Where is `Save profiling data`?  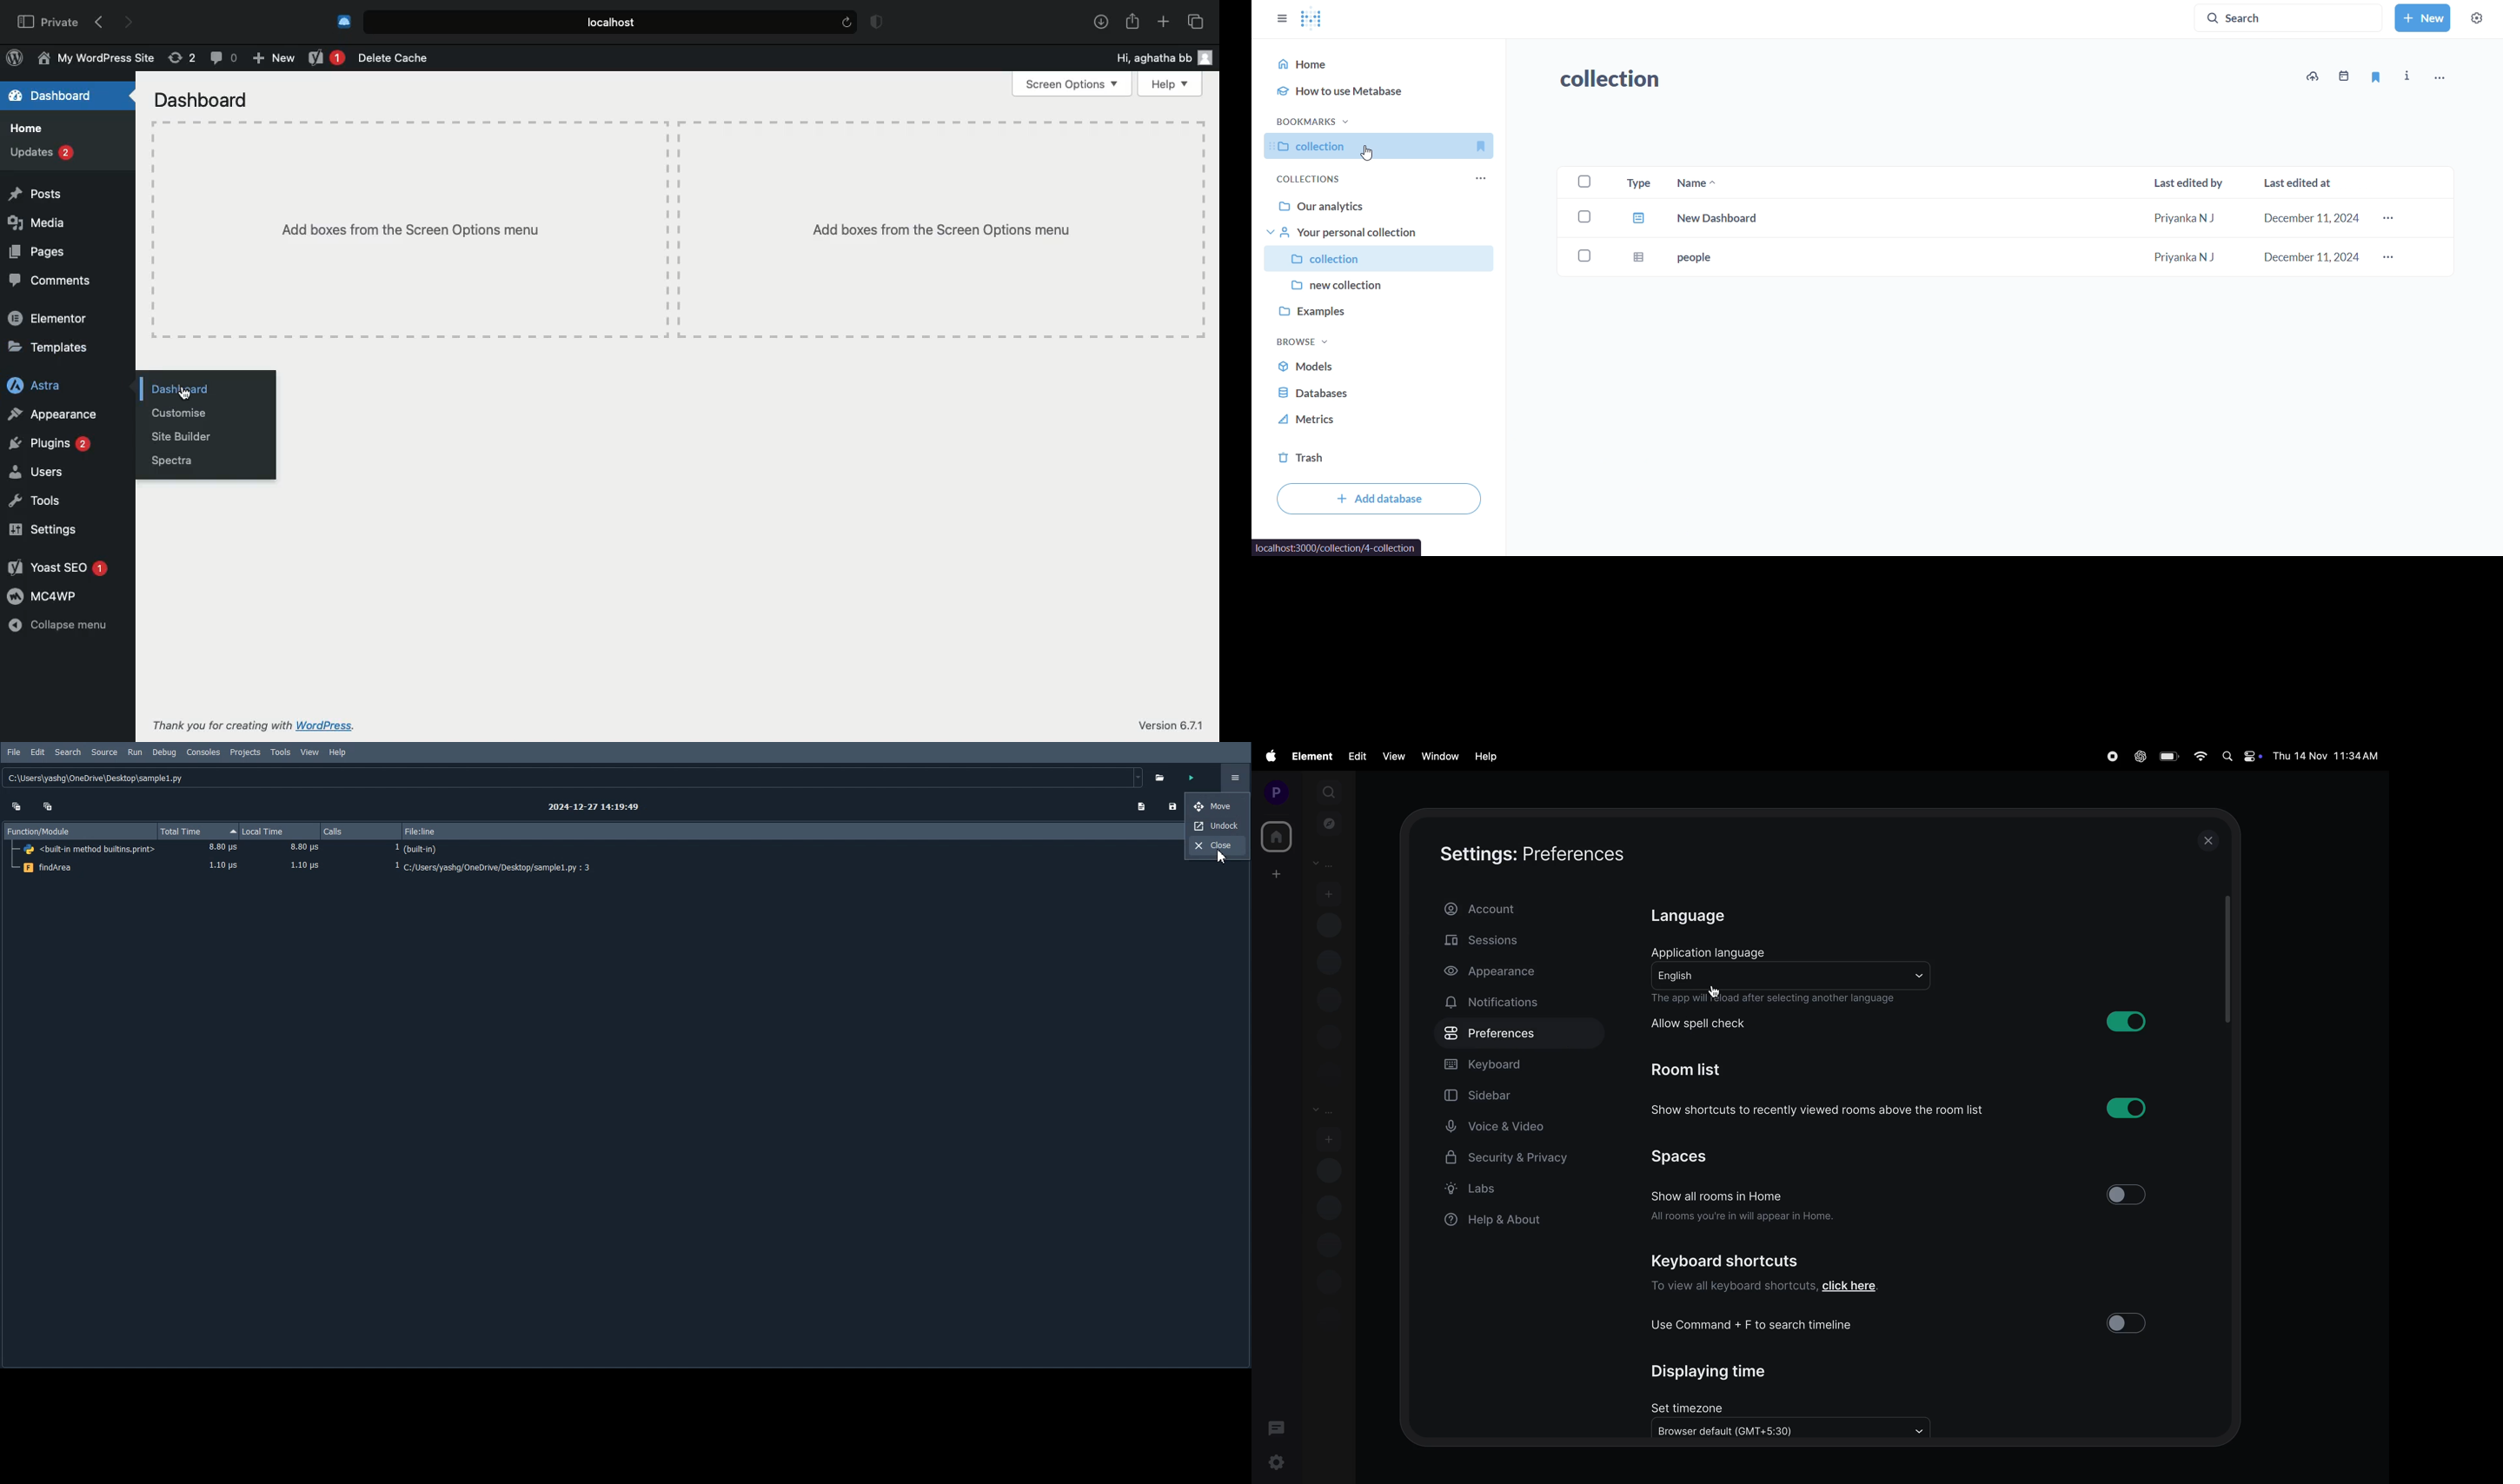 Save profiling data is located at coordinates (1173, 807).